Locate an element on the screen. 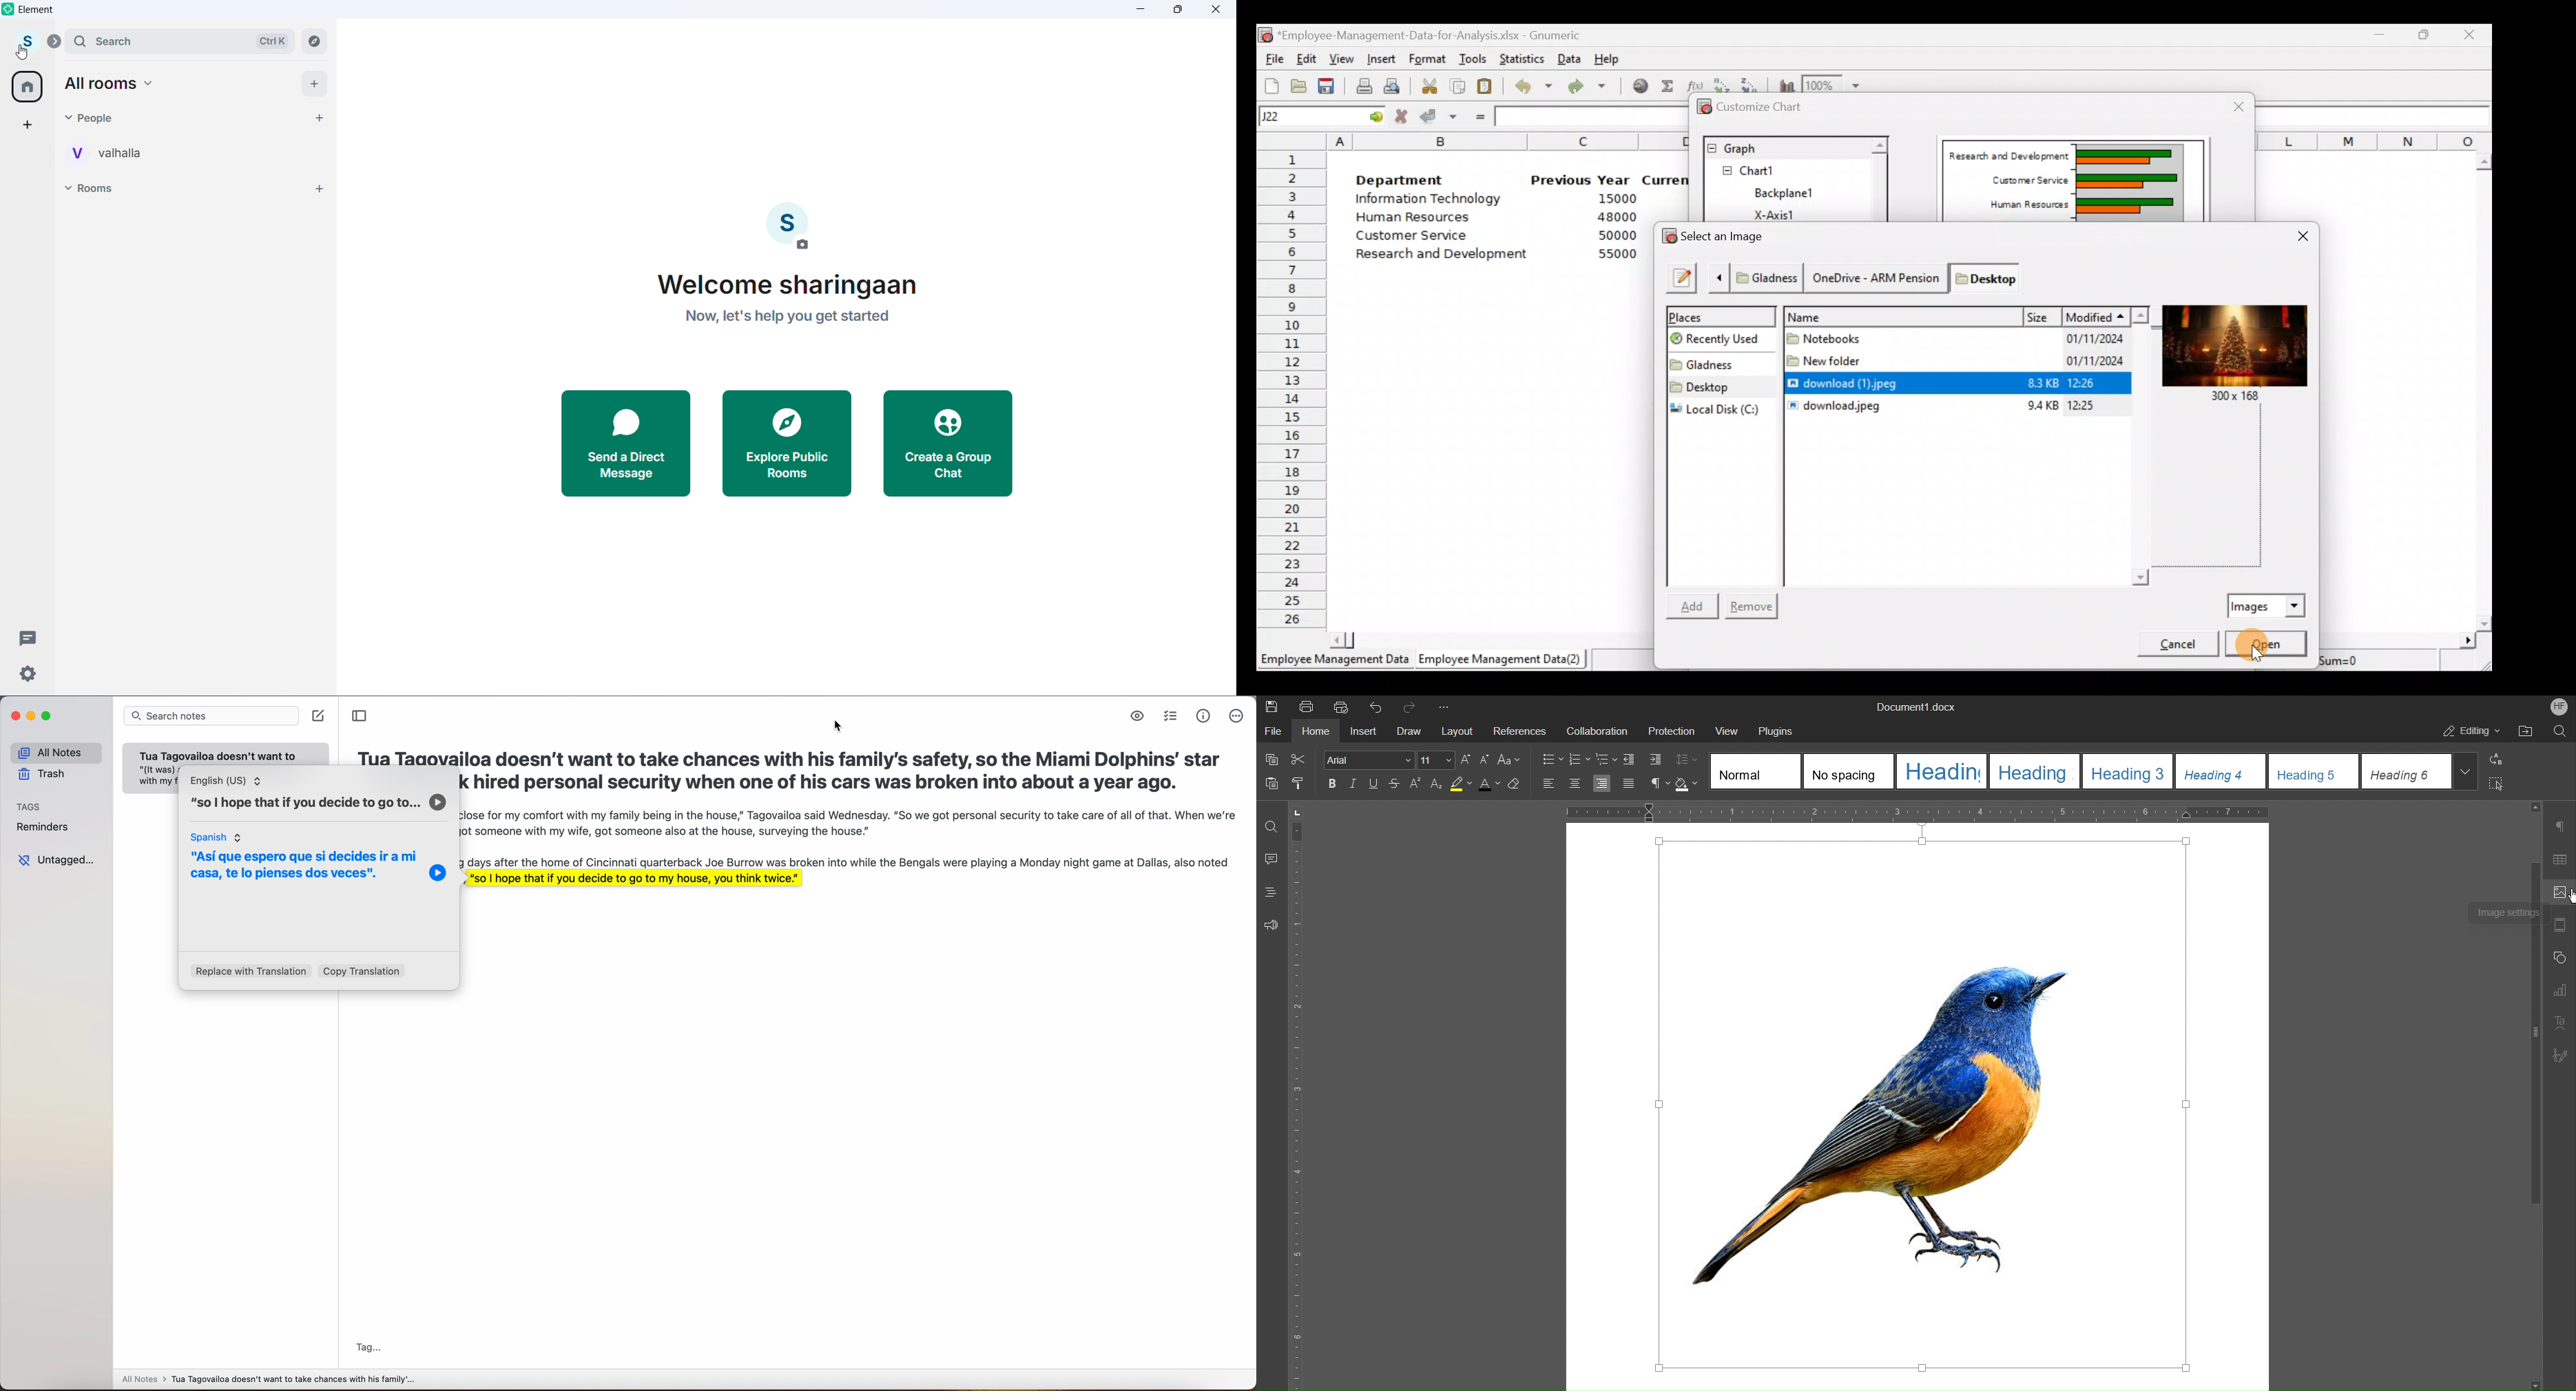 Image resolution: width=2576 pixels, height=1400 pixels. untagged is located at coordinates (58, 860).